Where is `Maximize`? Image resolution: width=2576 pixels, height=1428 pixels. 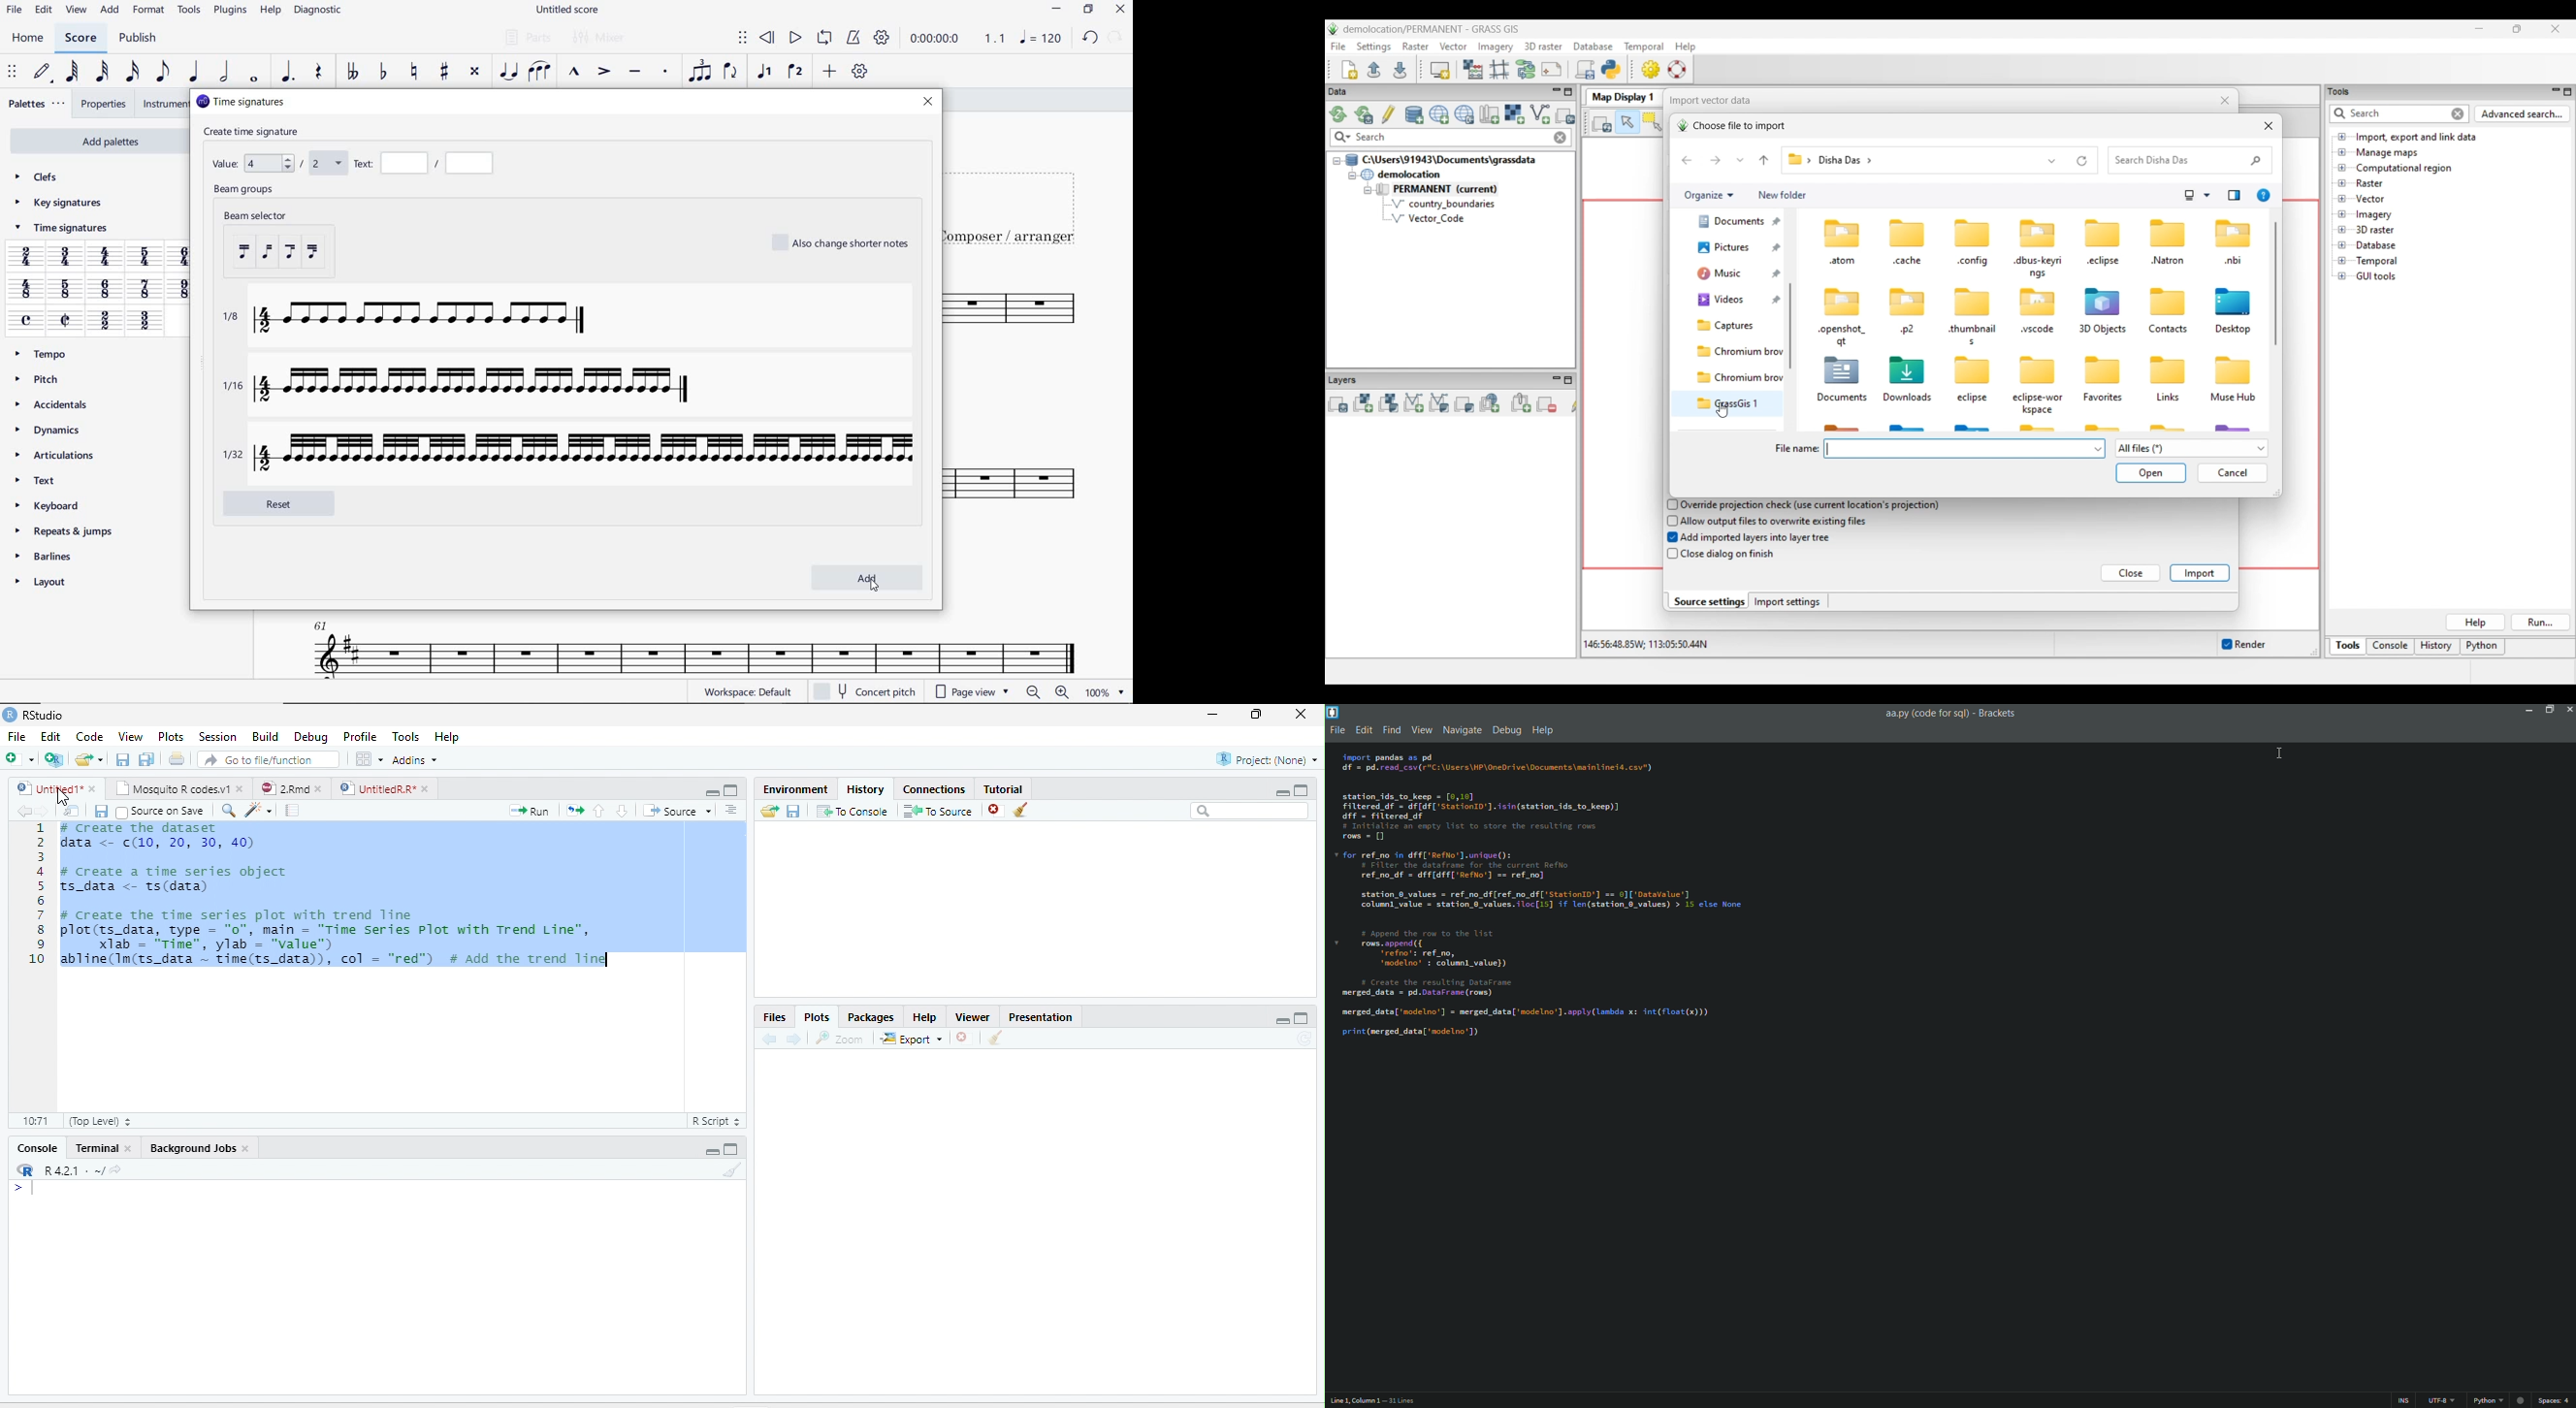
Maximize is located at coordinates (732, 790).